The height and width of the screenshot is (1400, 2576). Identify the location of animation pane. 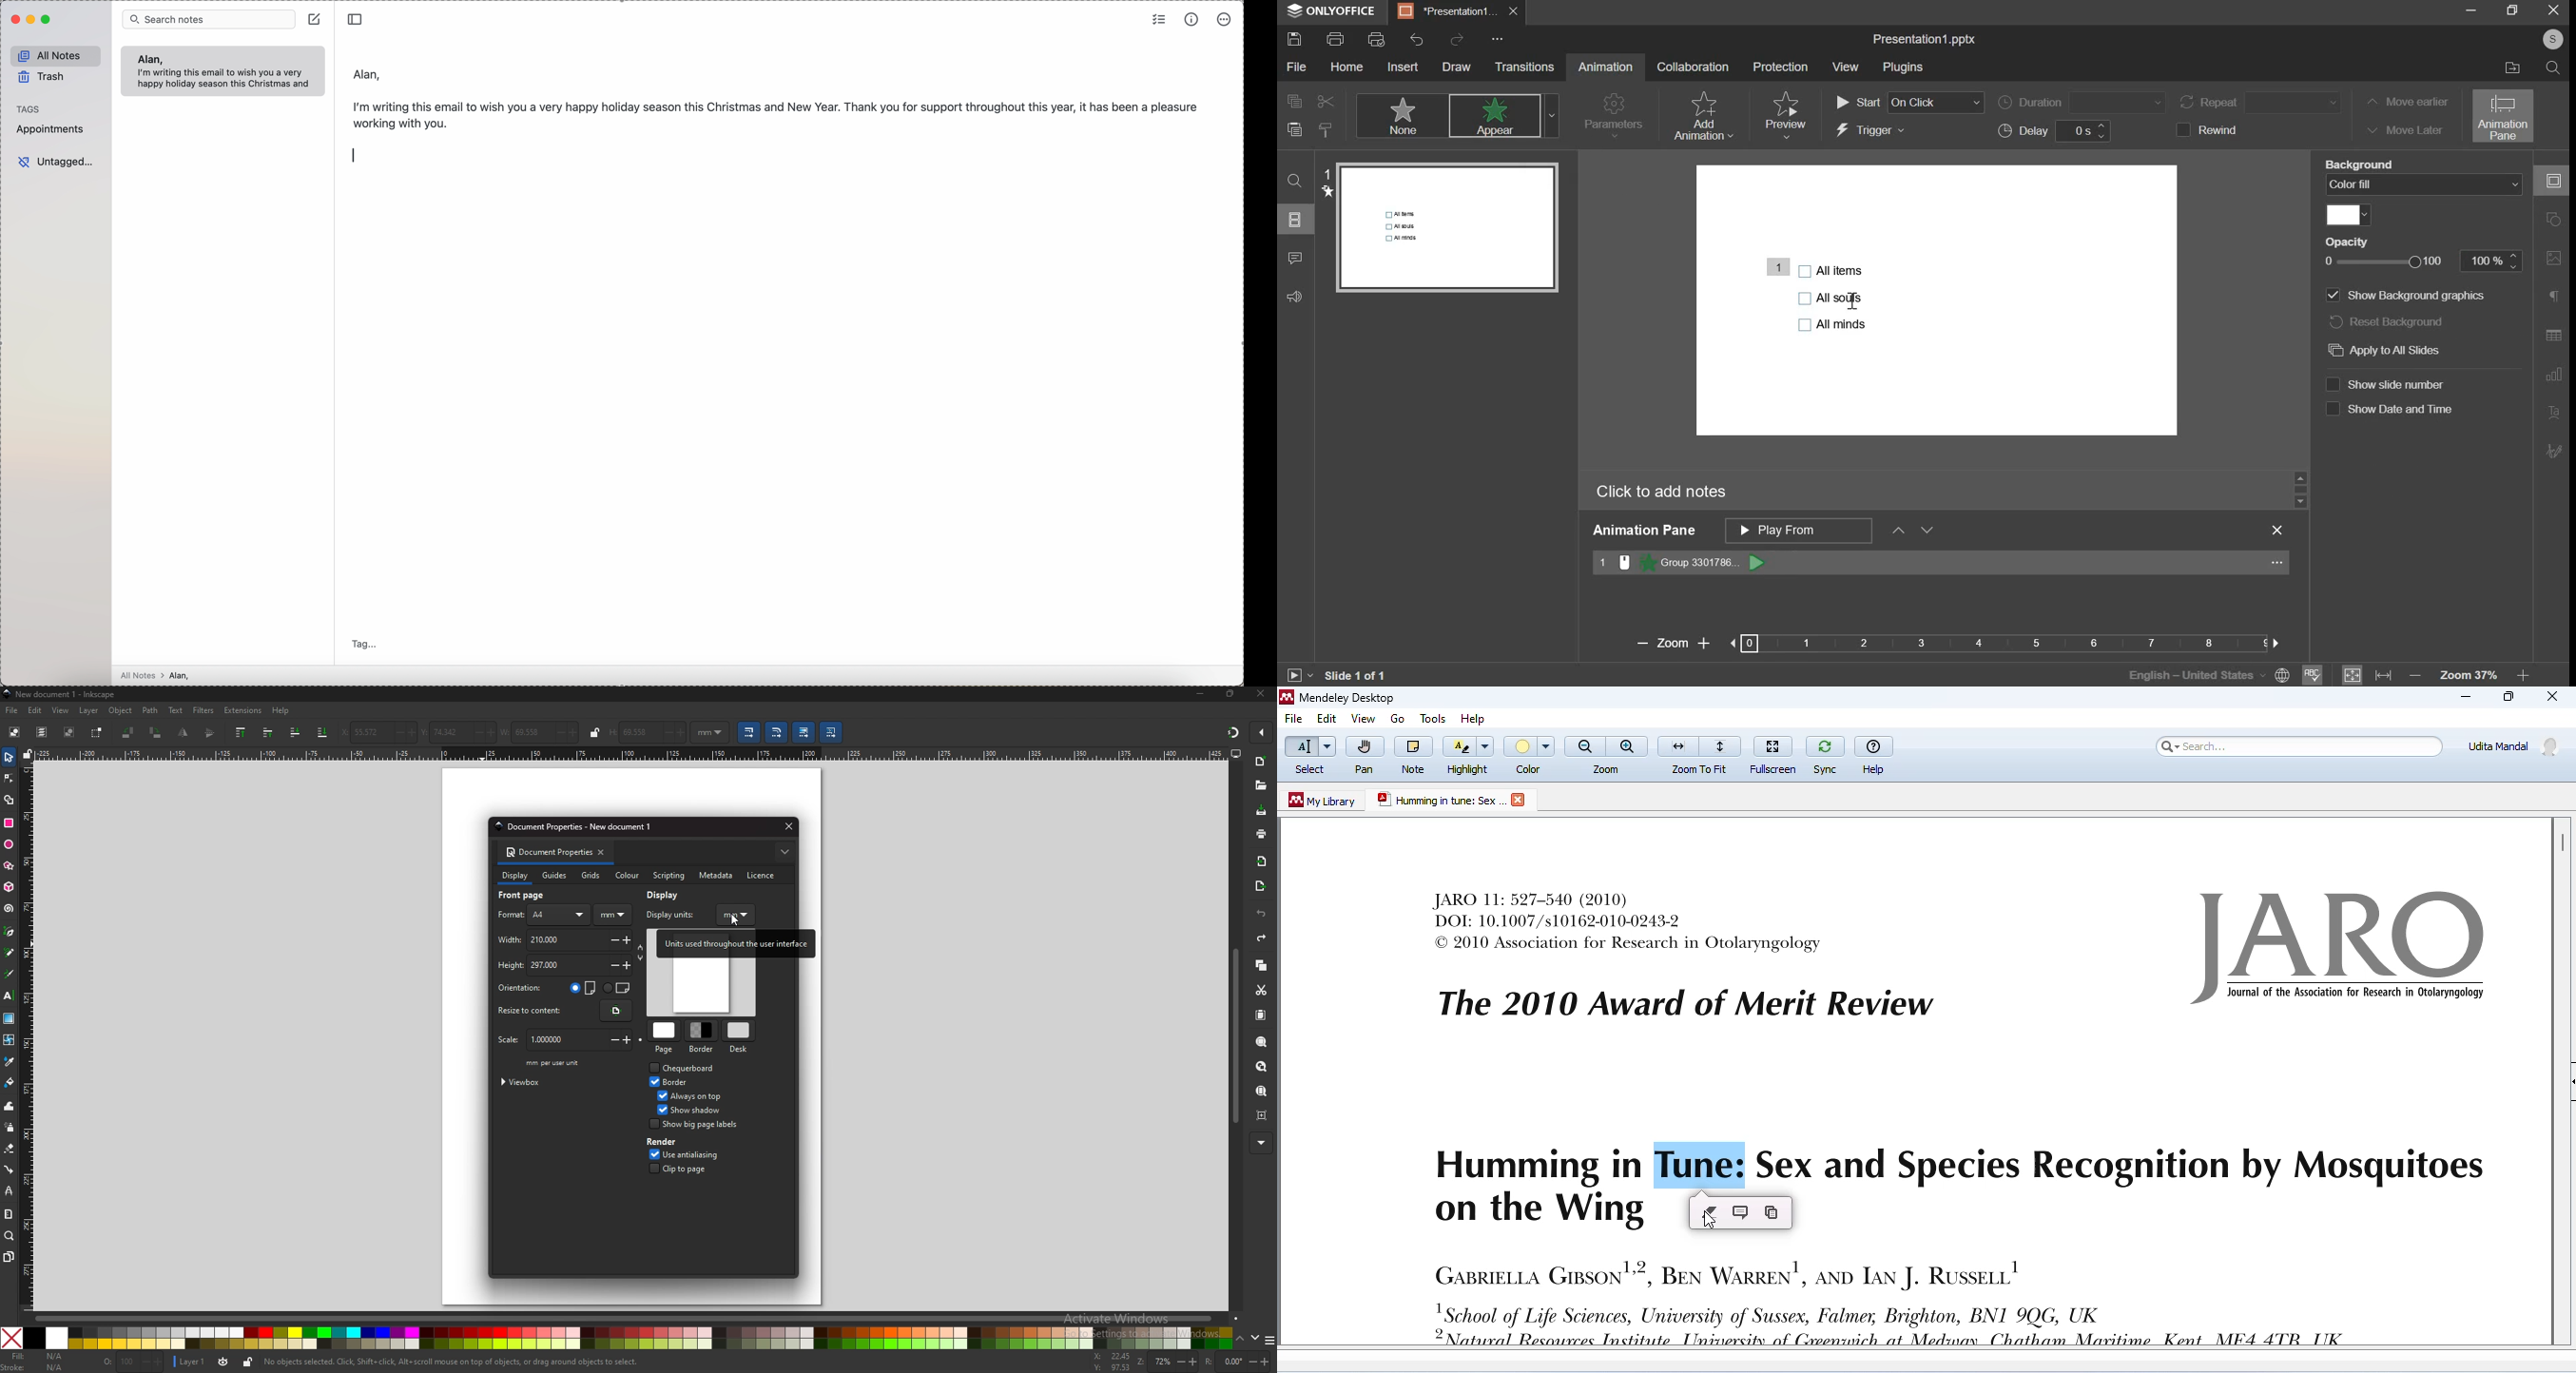
(2505, 116).